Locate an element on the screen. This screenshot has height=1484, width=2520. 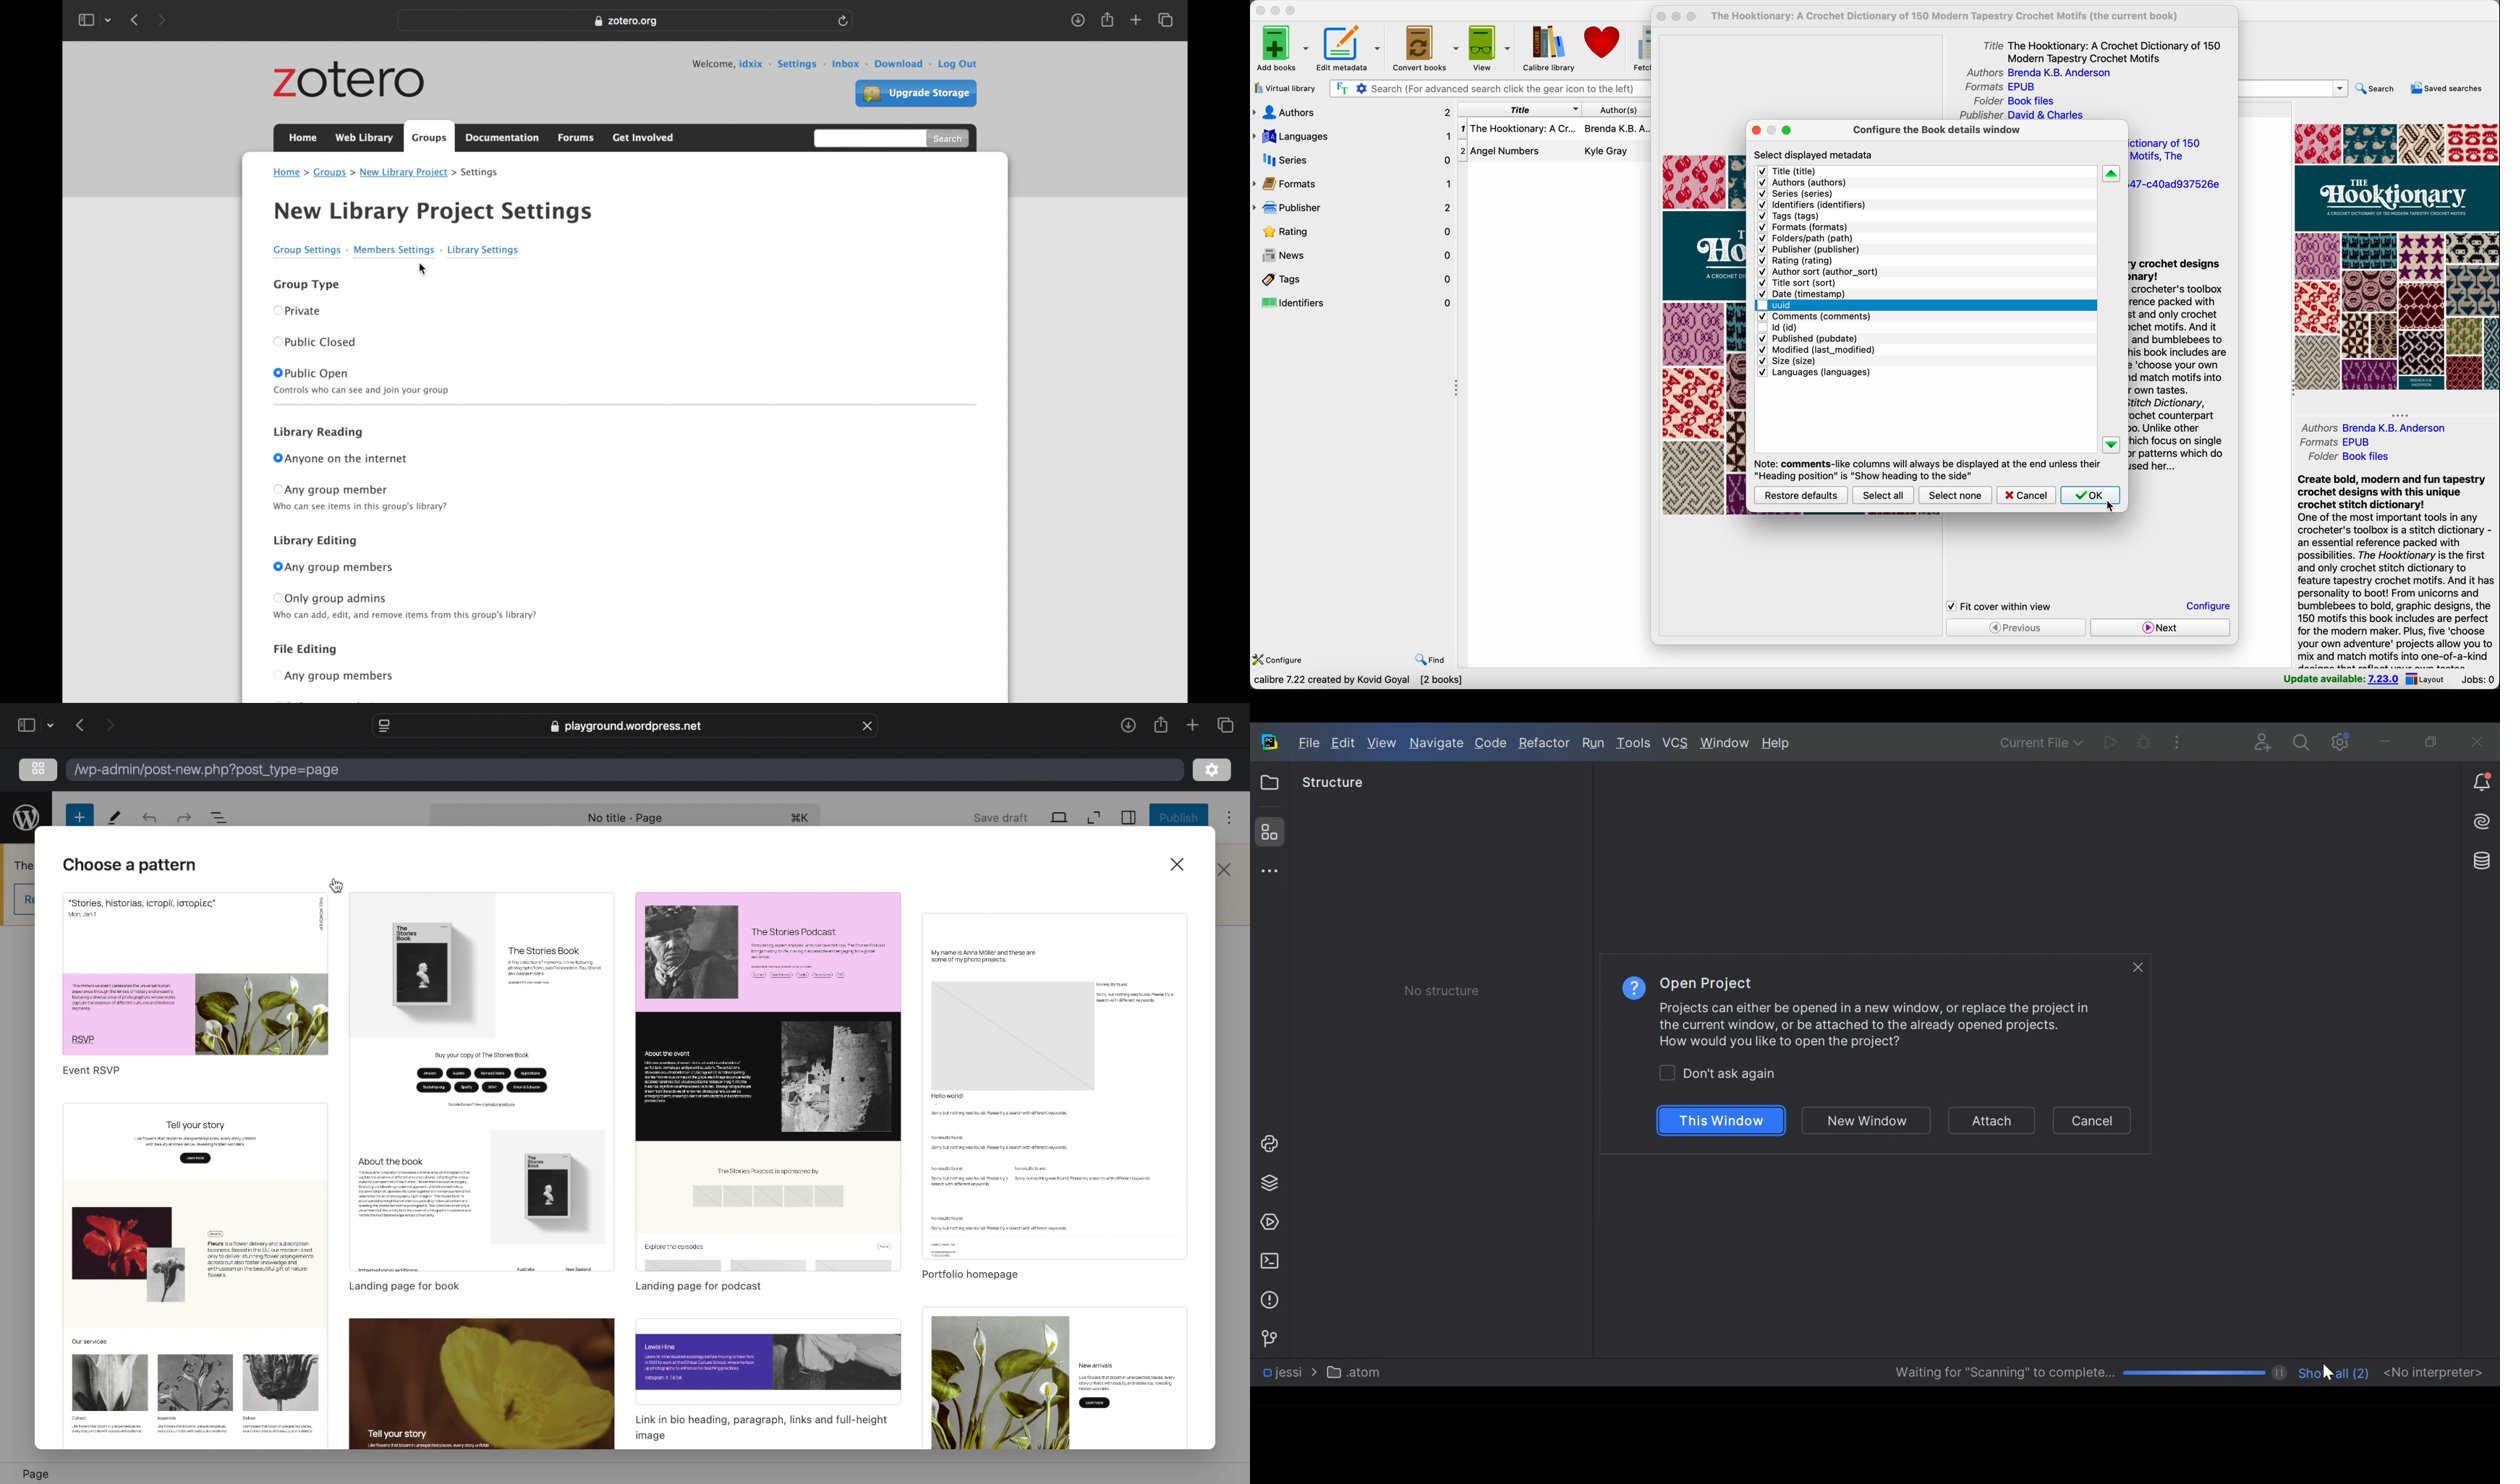
(un)check Dont ask again is located at coordinates (1717, 1075).